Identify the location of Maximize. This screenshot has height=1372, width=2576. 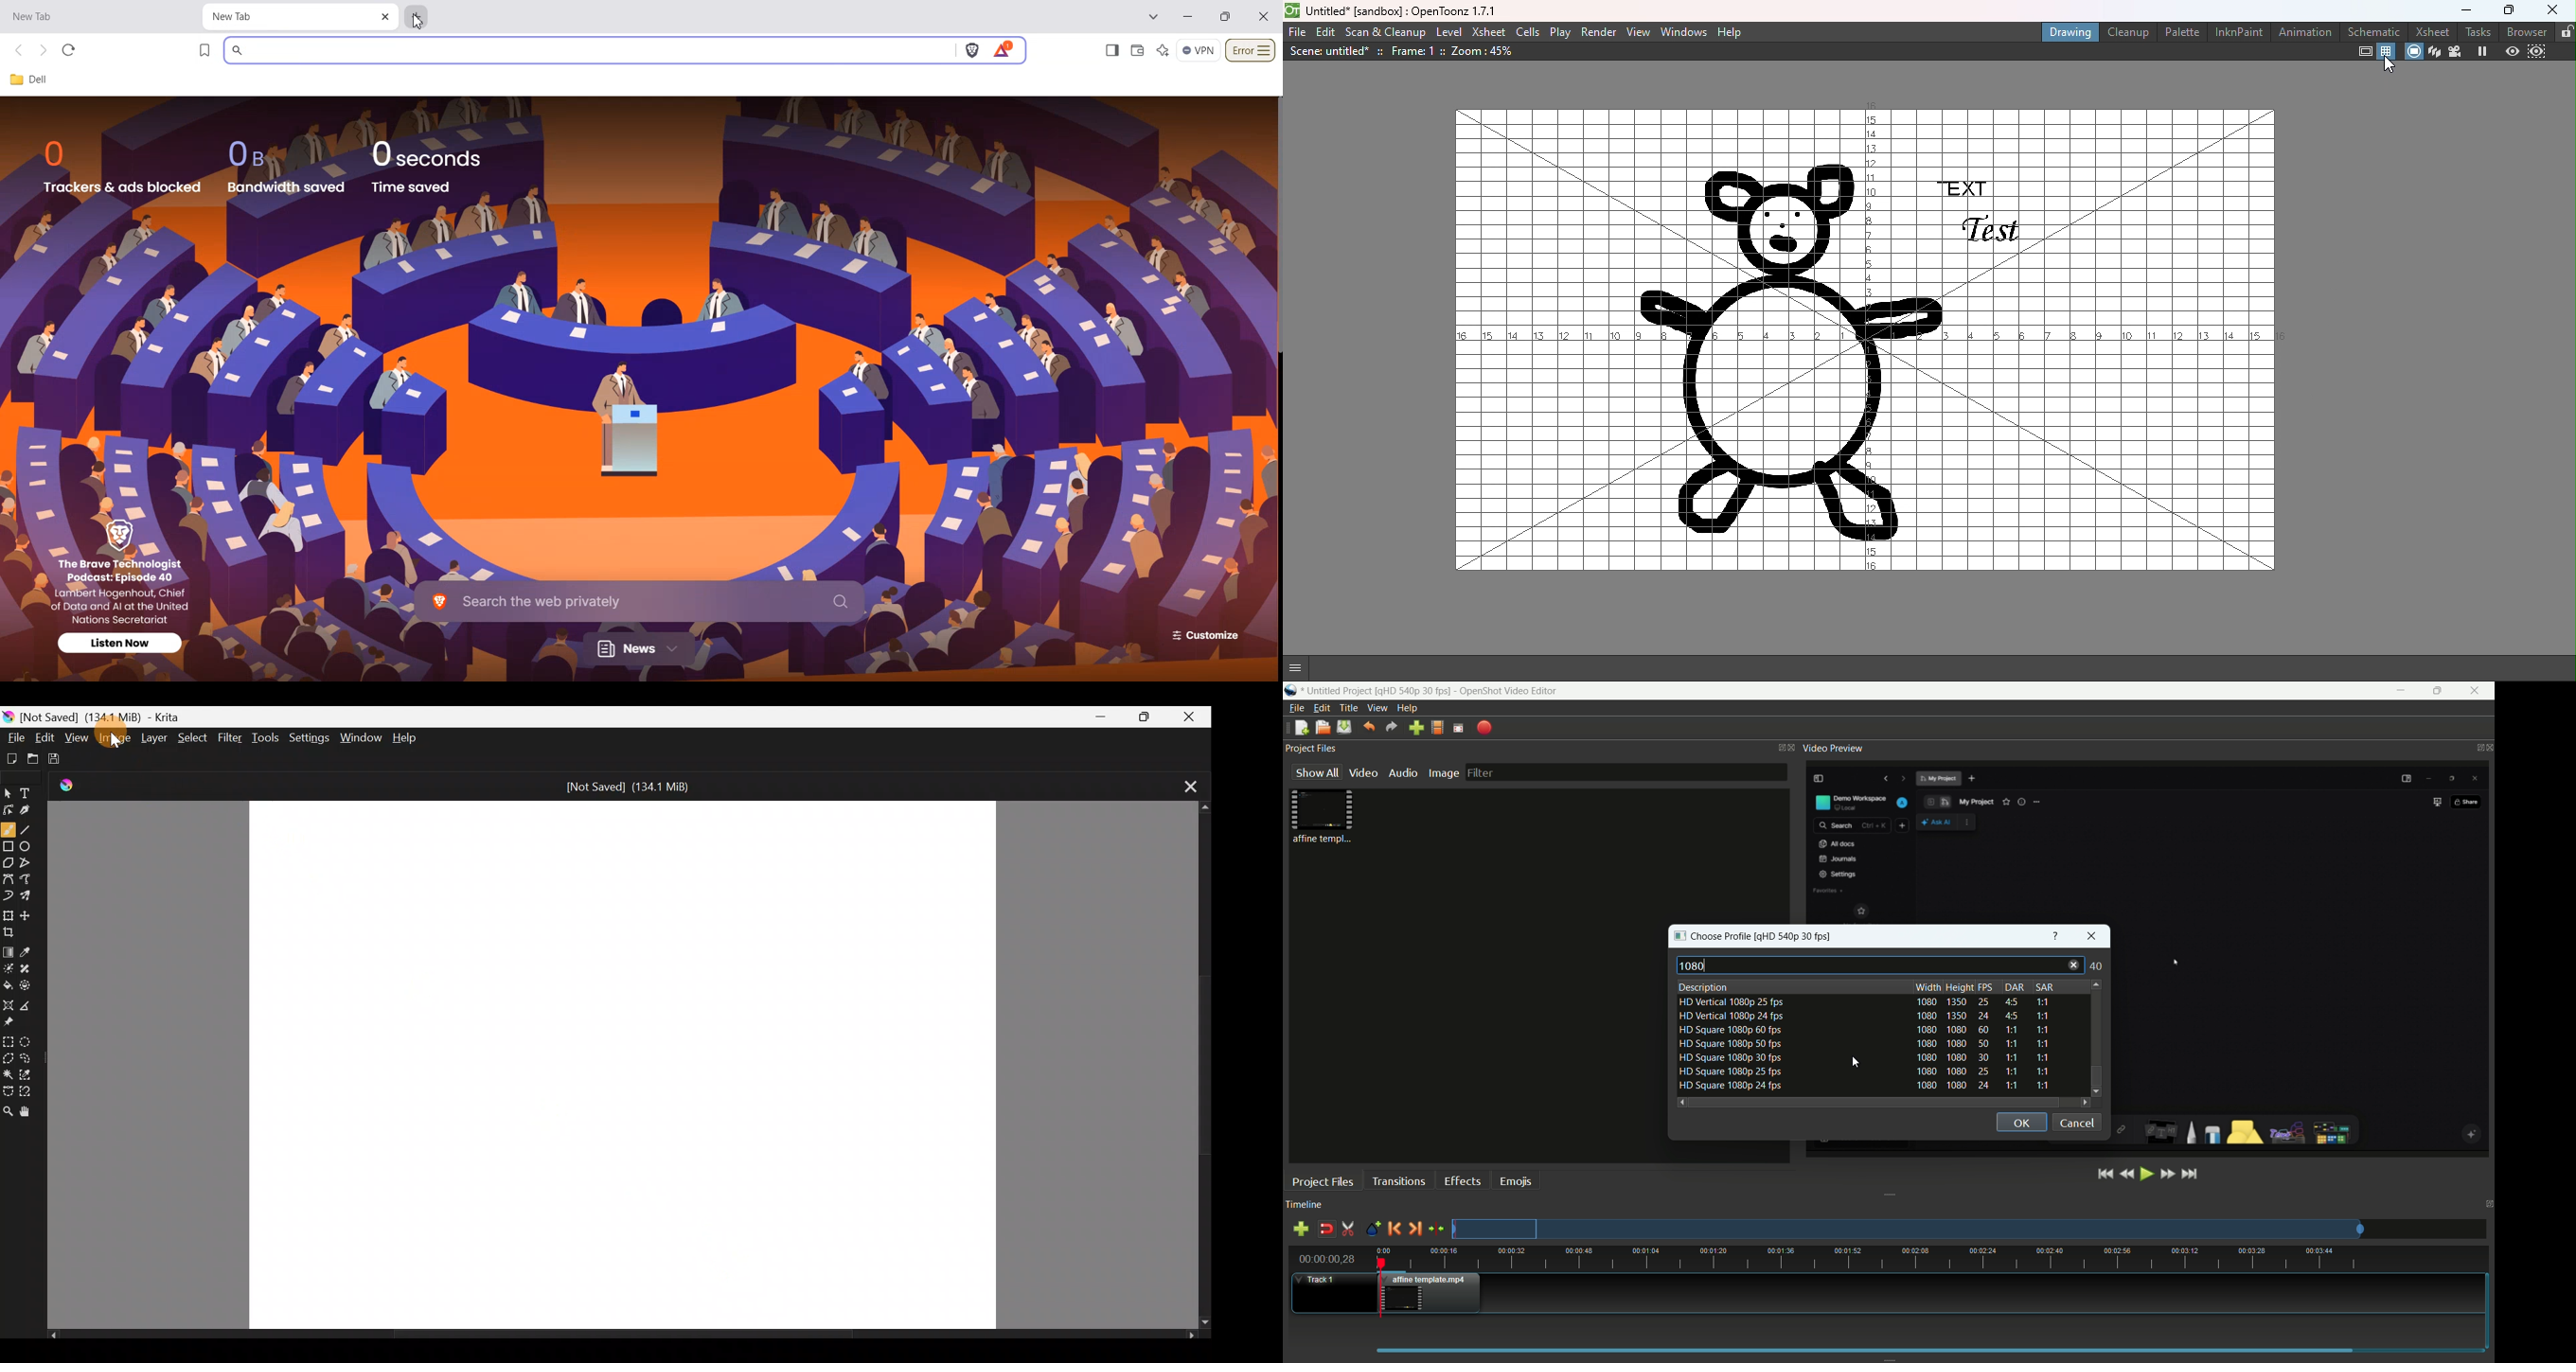
(2503, 12).